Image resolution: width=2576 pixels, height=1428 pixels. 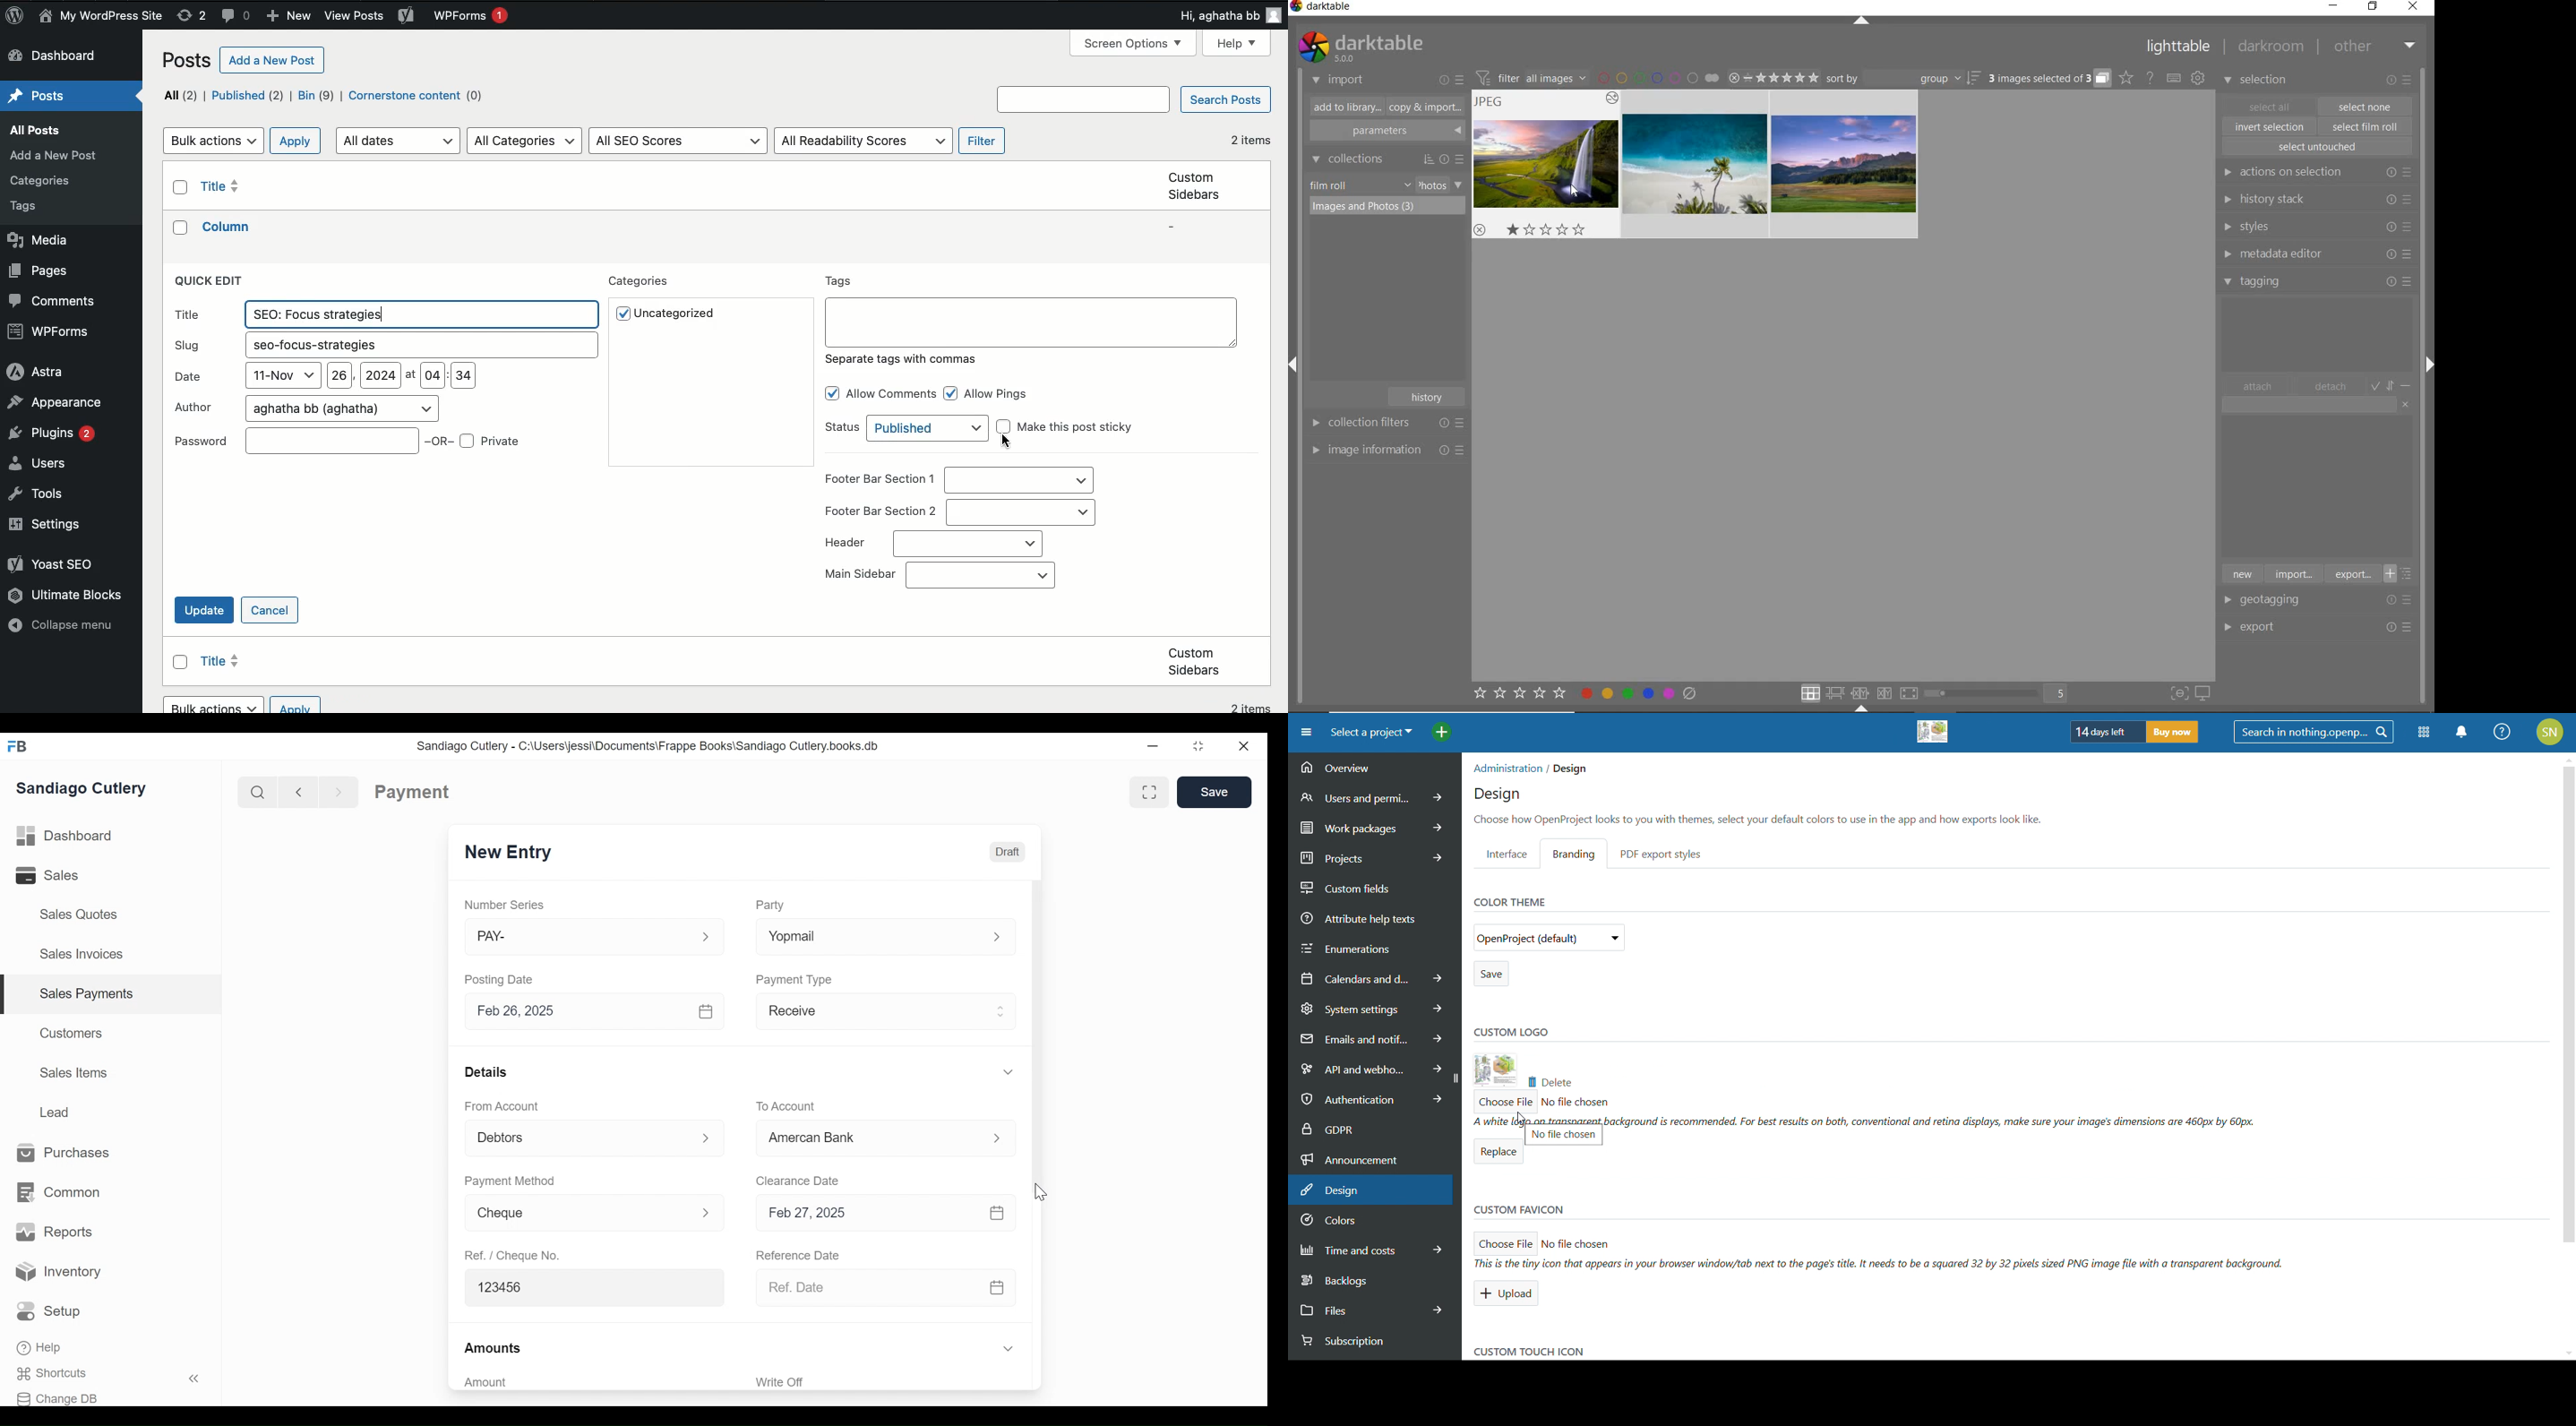 I want to click on Help, so click(x=41, y=1349).